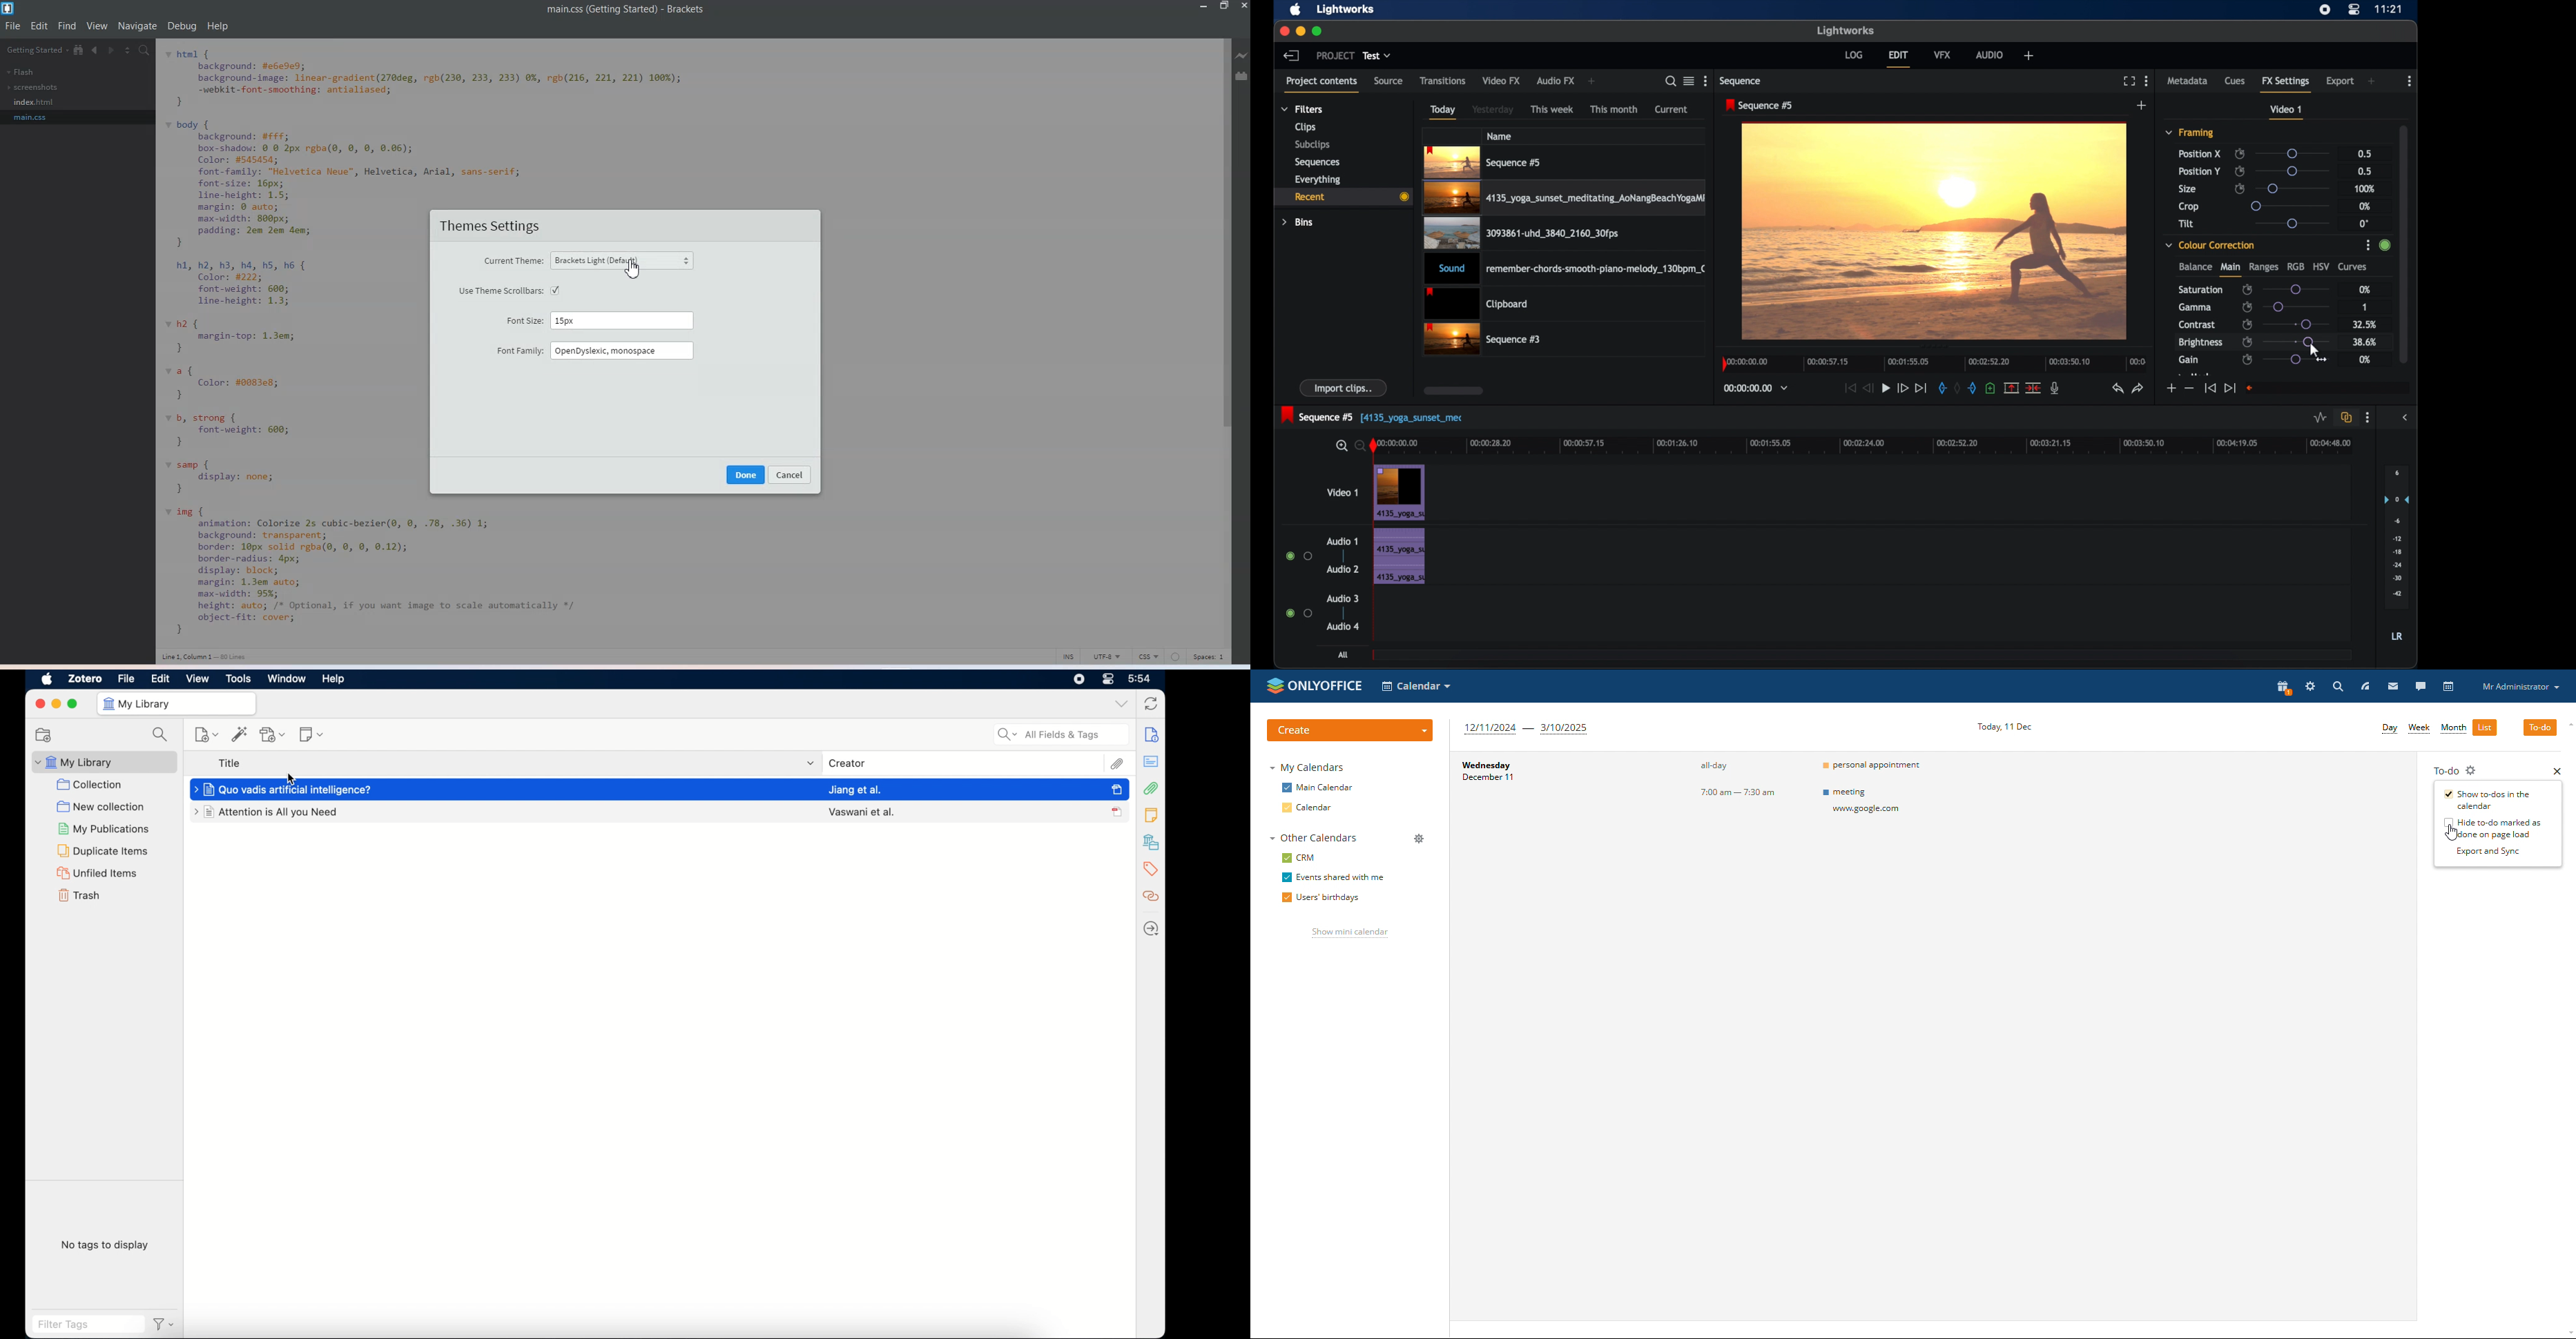 The width and height of the screenshot is (2576, 1344). I want to click on attachements, so click(1150, 789).